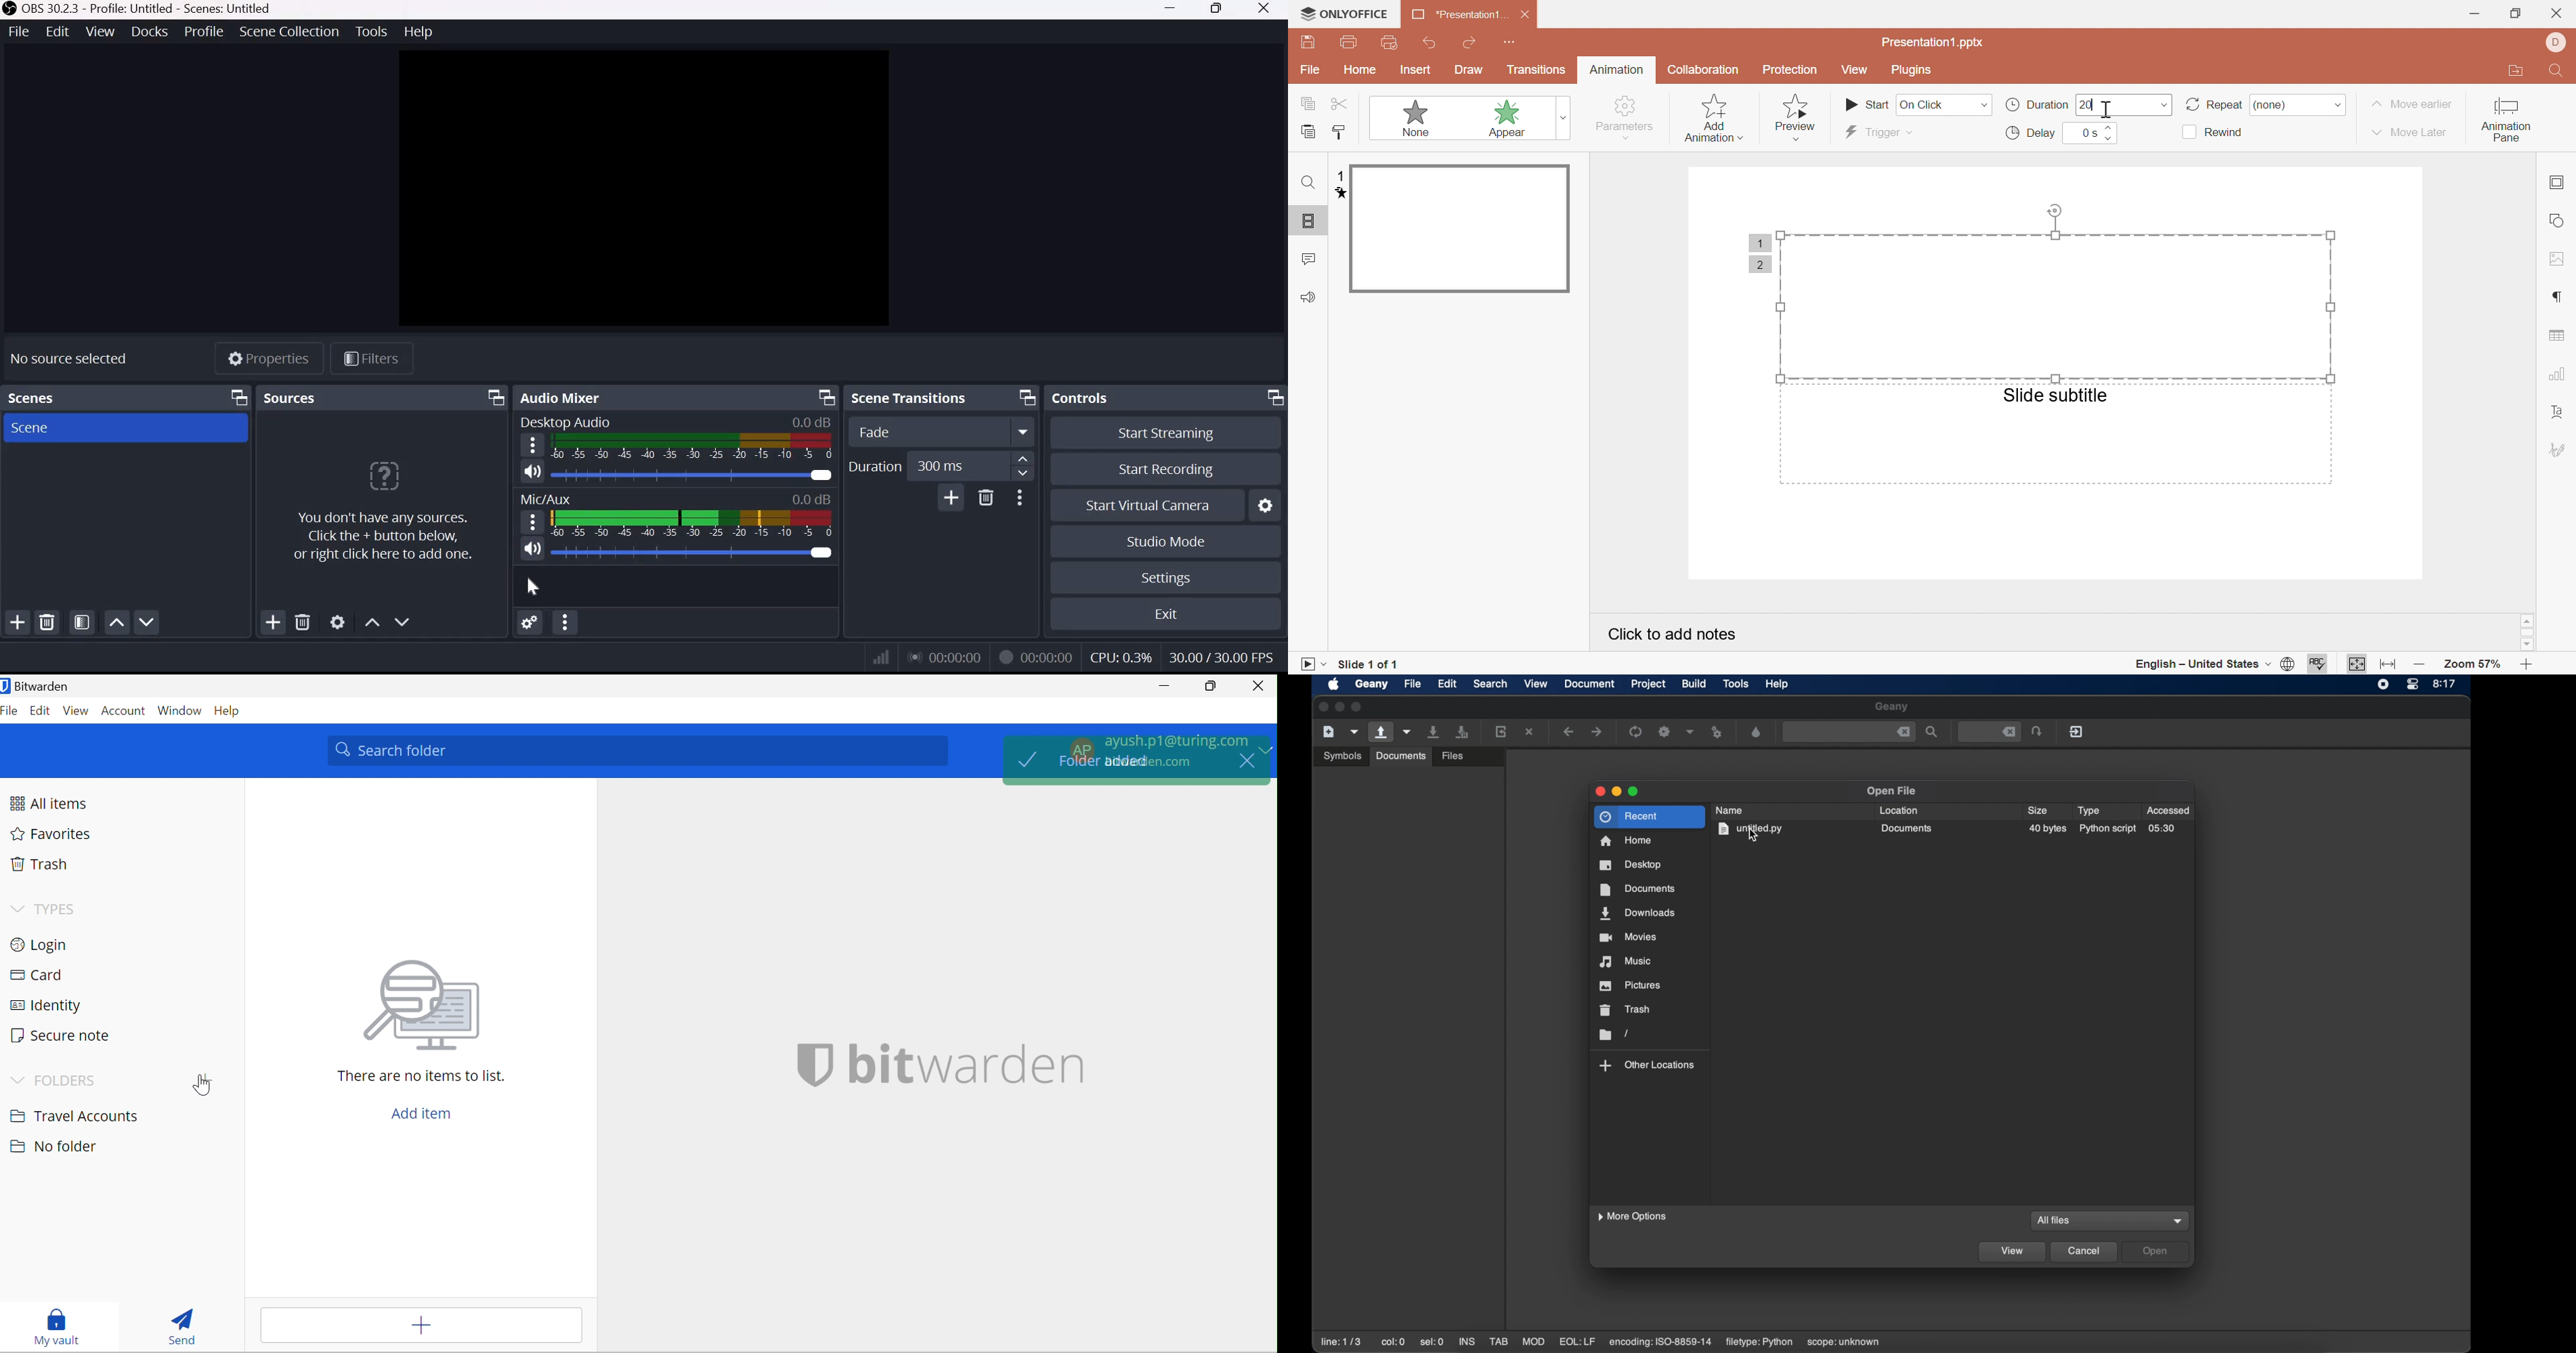 The height and width of the screenshot is (1372, 2576). Describe the element at coordinates (694, 553) in the screenshot. I see `Audio Slider` at that location.